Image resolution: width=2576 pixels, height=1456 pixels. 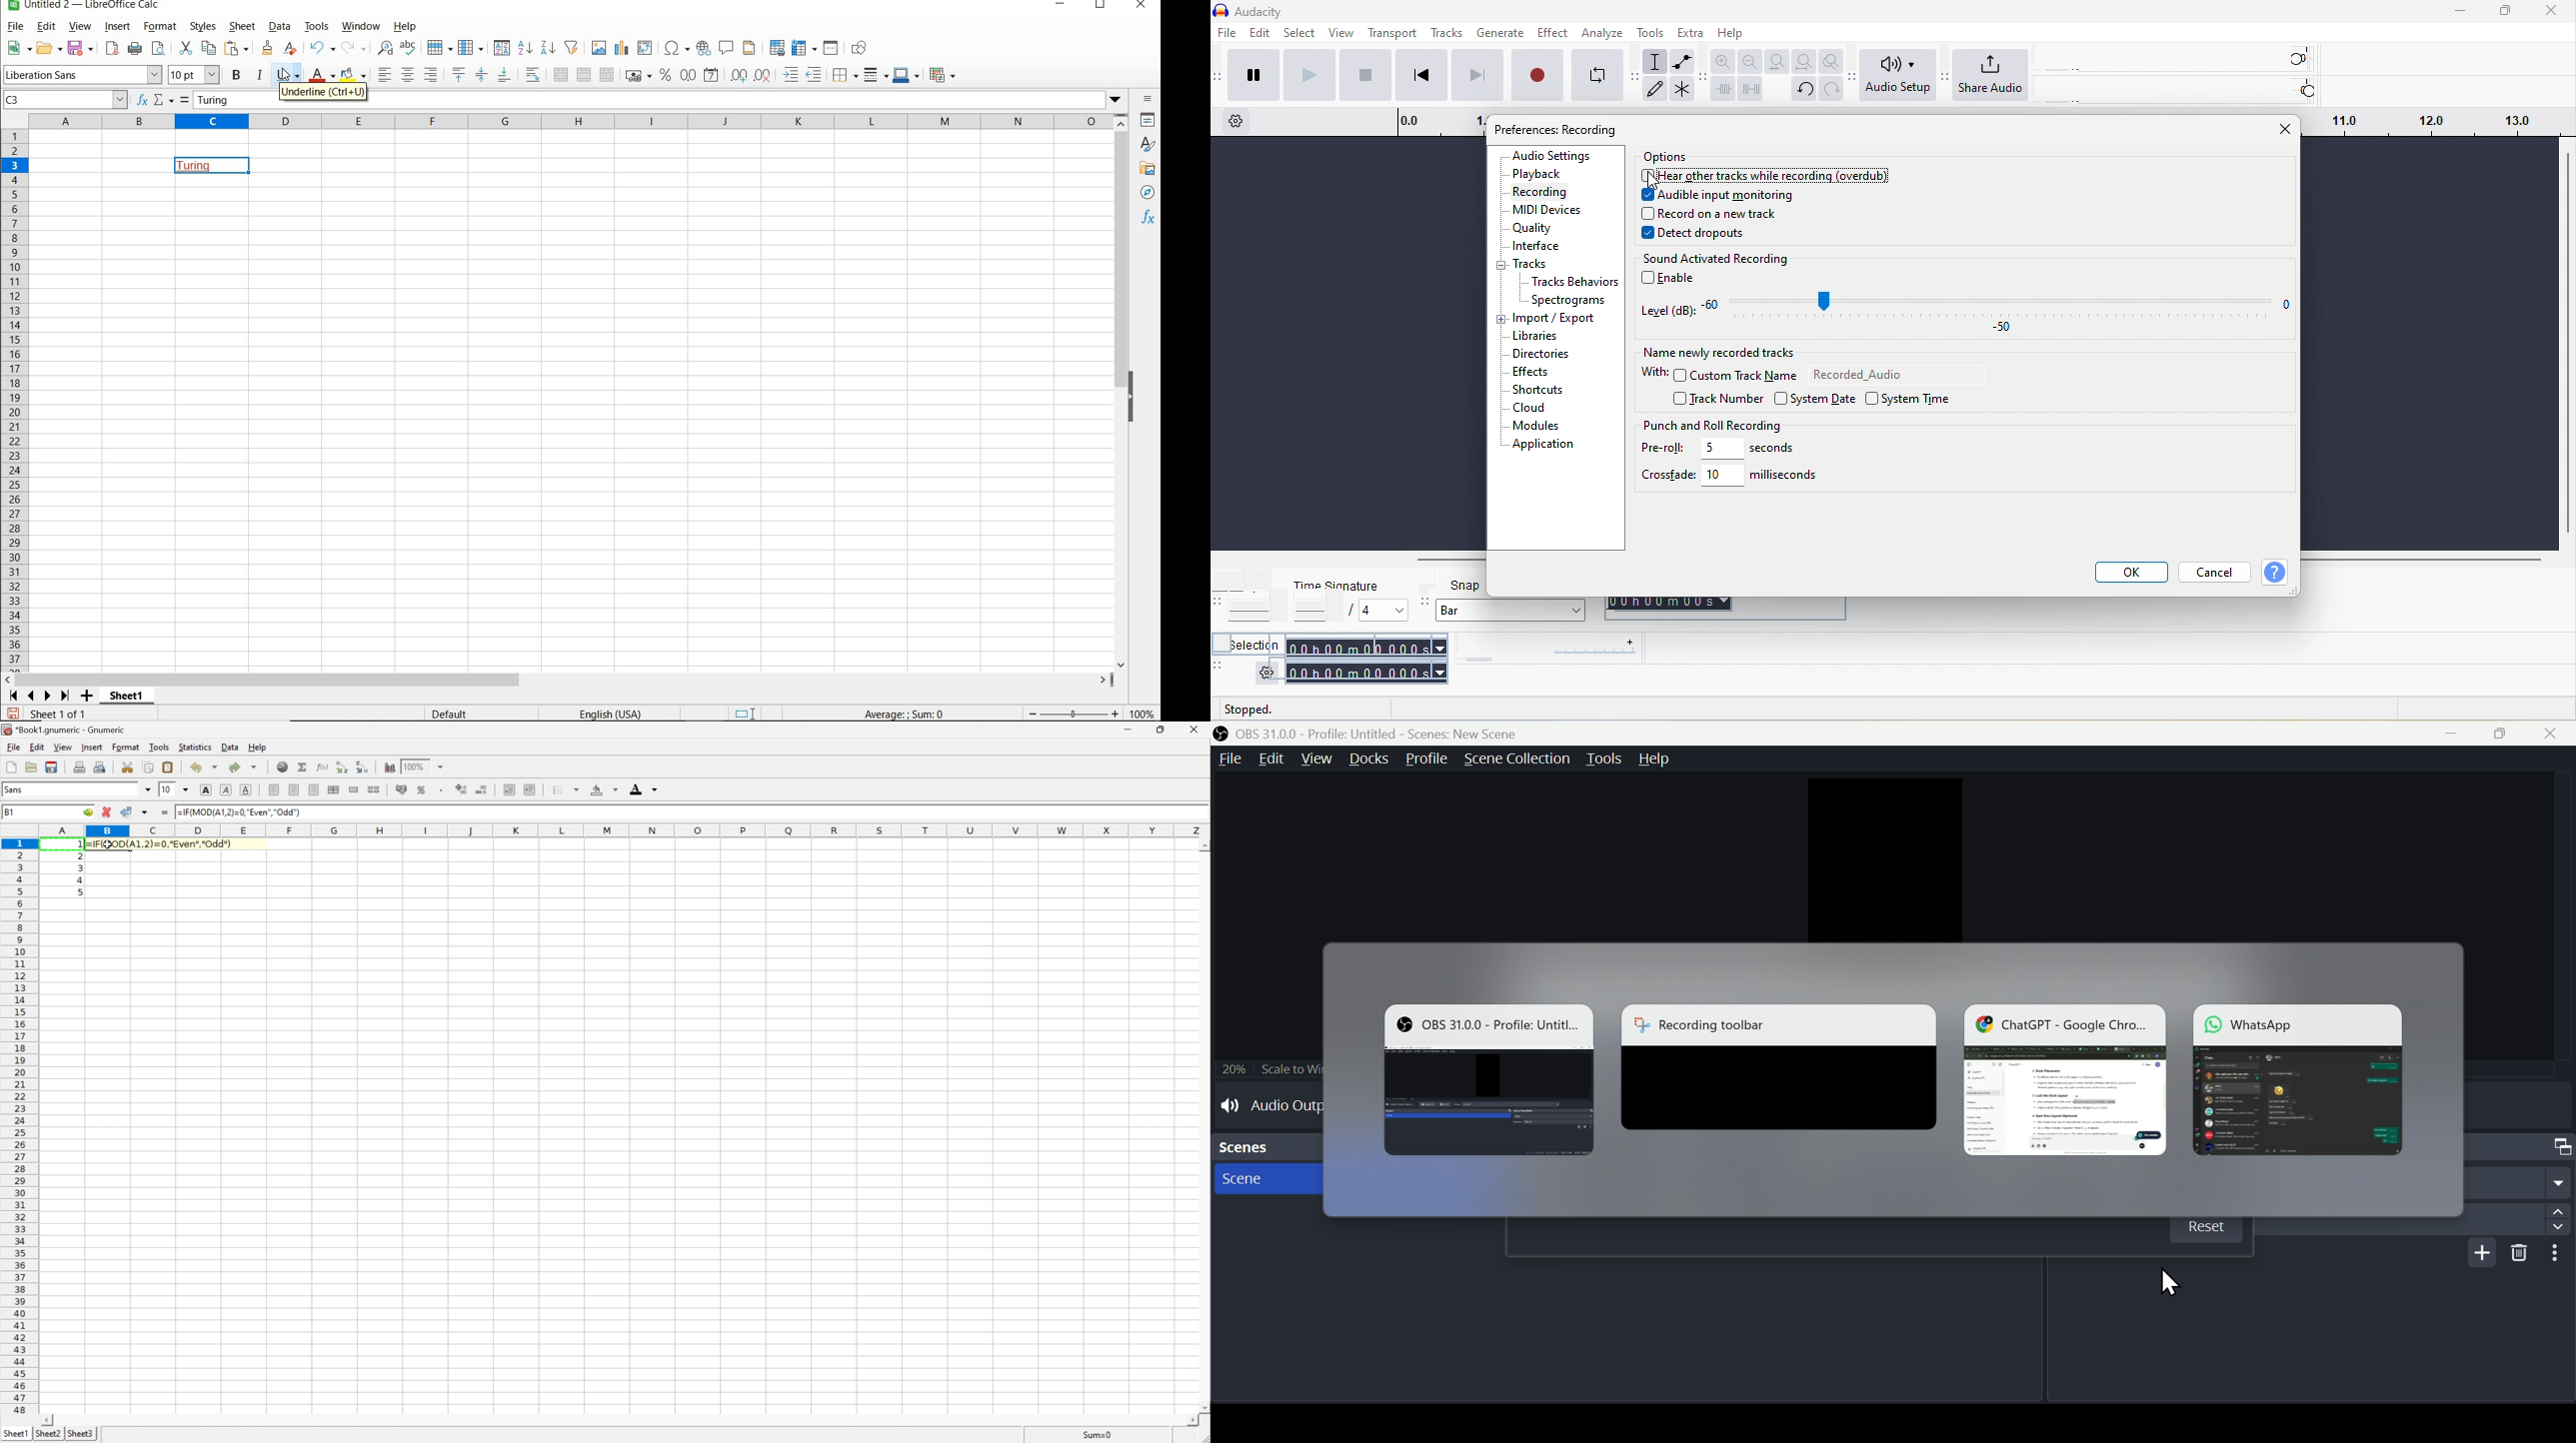 What do you see at coordinates (441, 790) in the screenshot?
I see `Set the format of the selected cells to include a thousands separator` at bounding box center [441, 790].